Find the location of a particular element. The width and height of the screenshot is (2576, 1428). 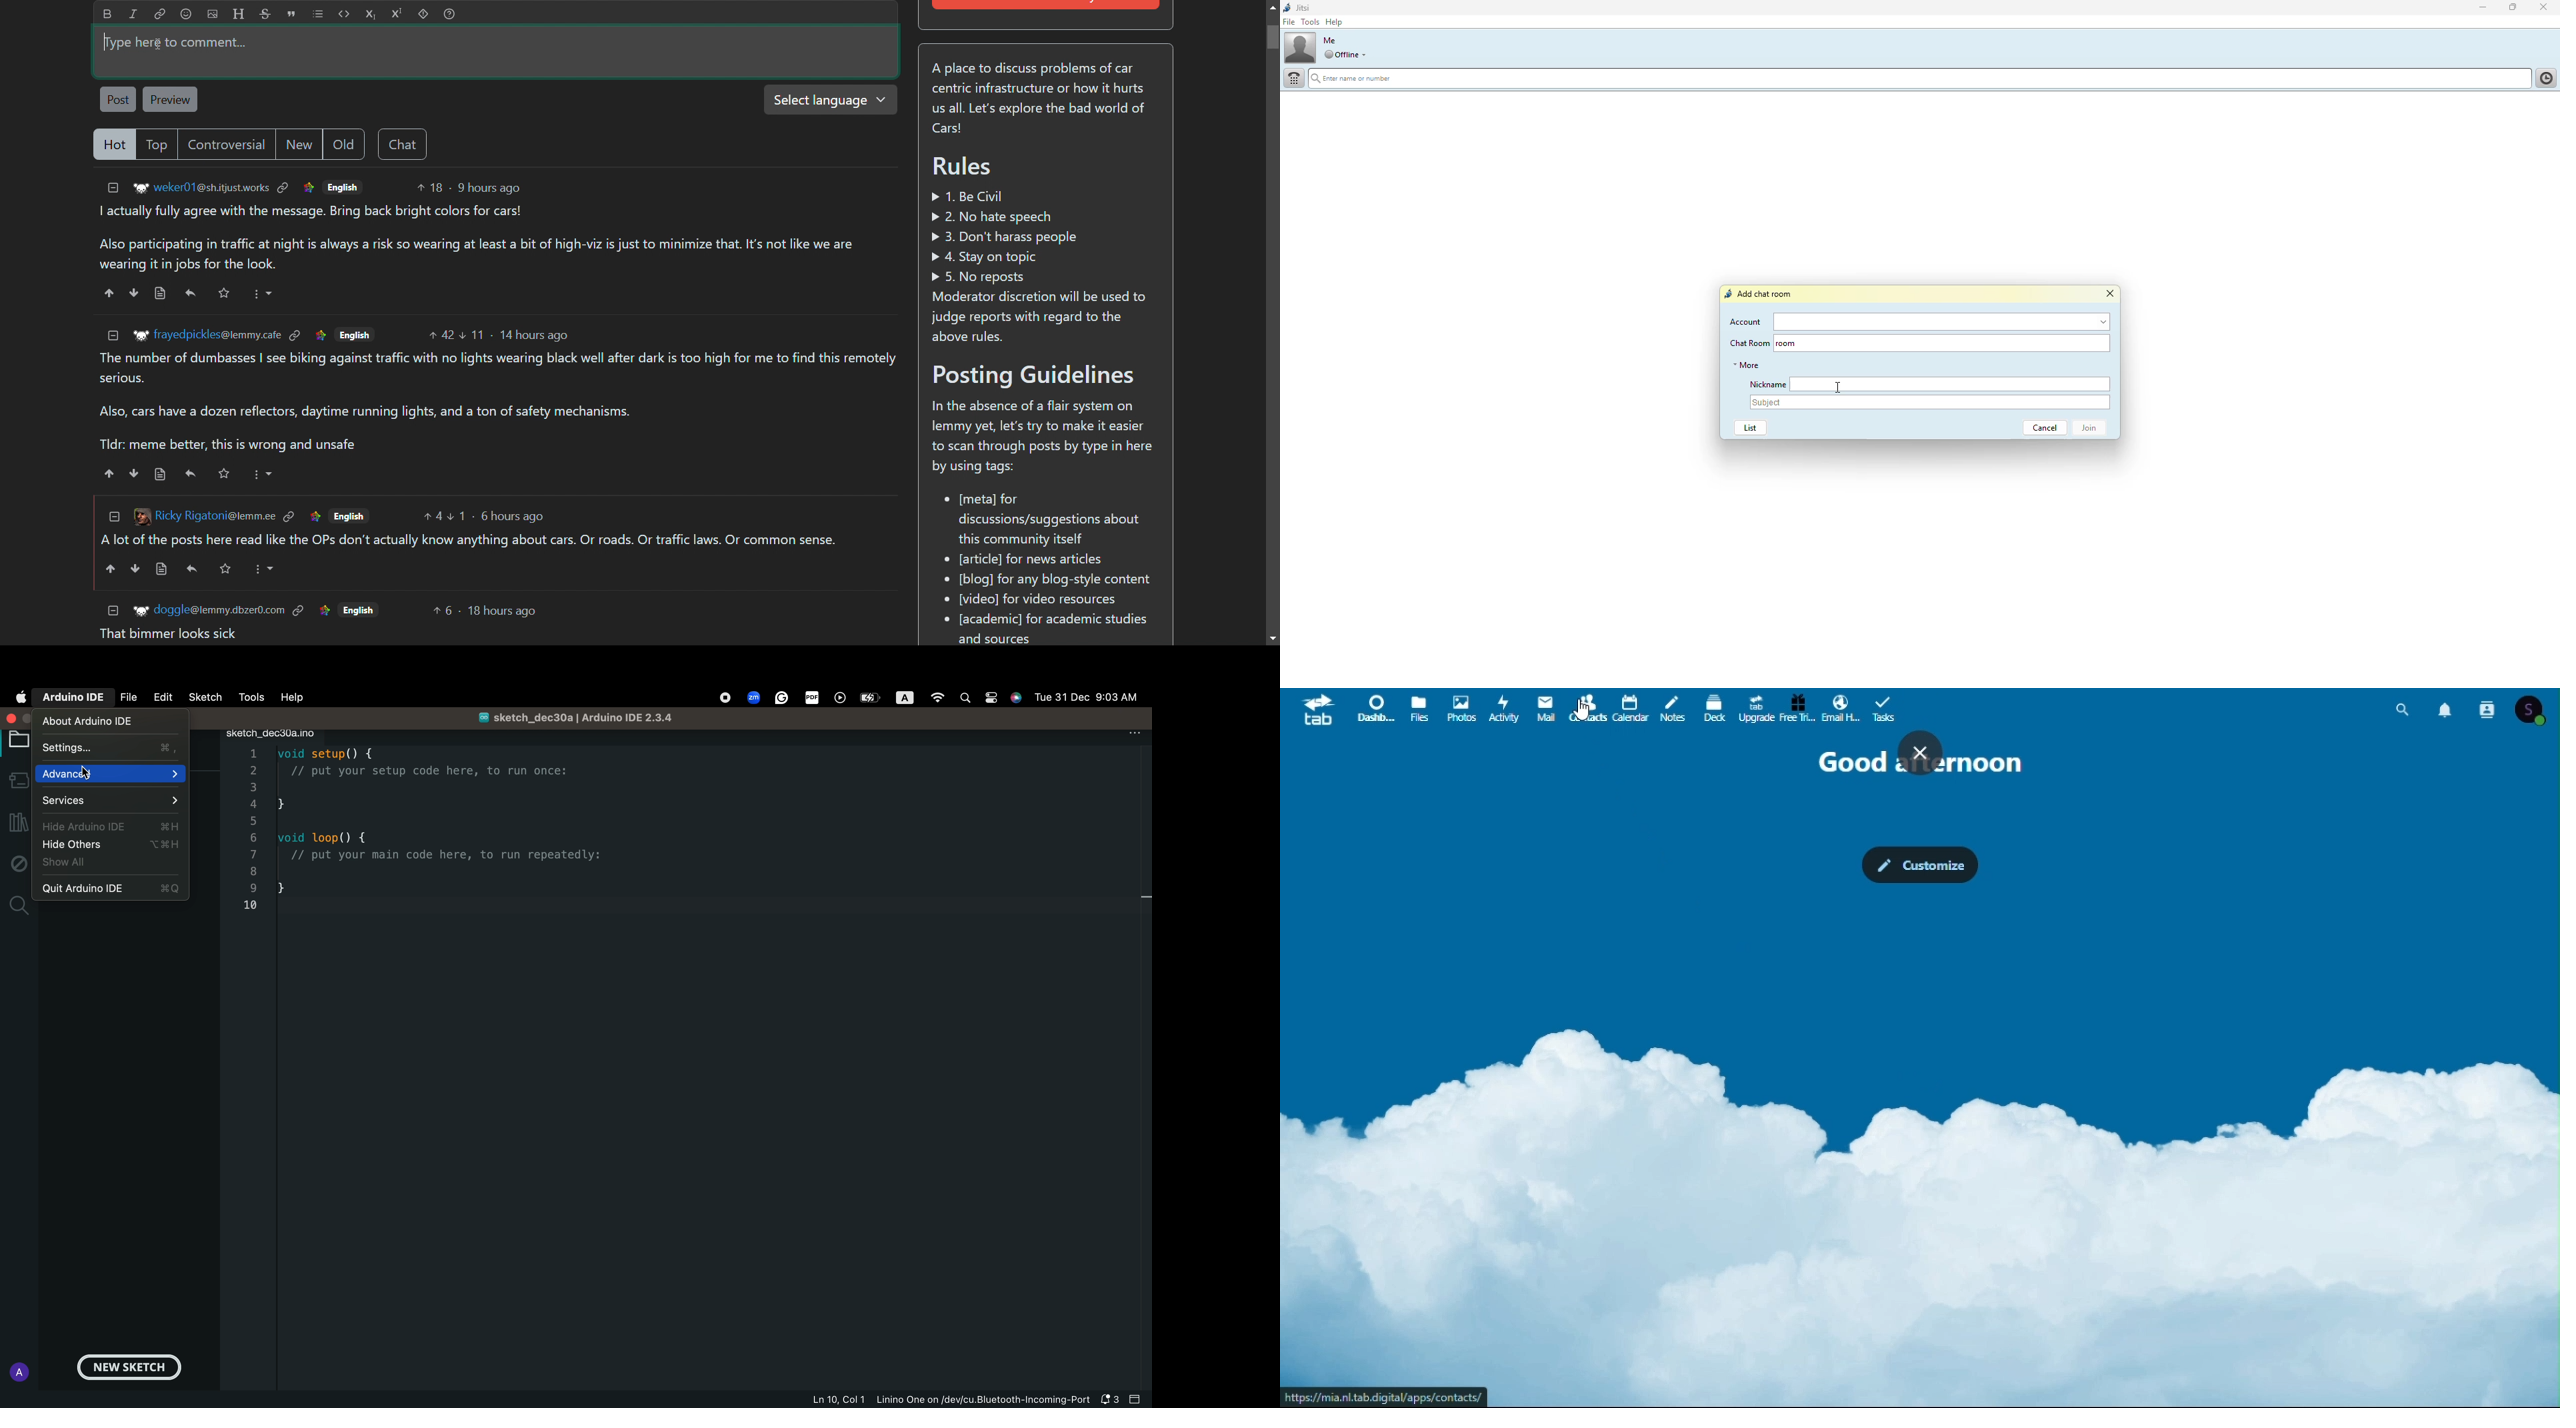

notification is located at coordinates (1108, 1400).